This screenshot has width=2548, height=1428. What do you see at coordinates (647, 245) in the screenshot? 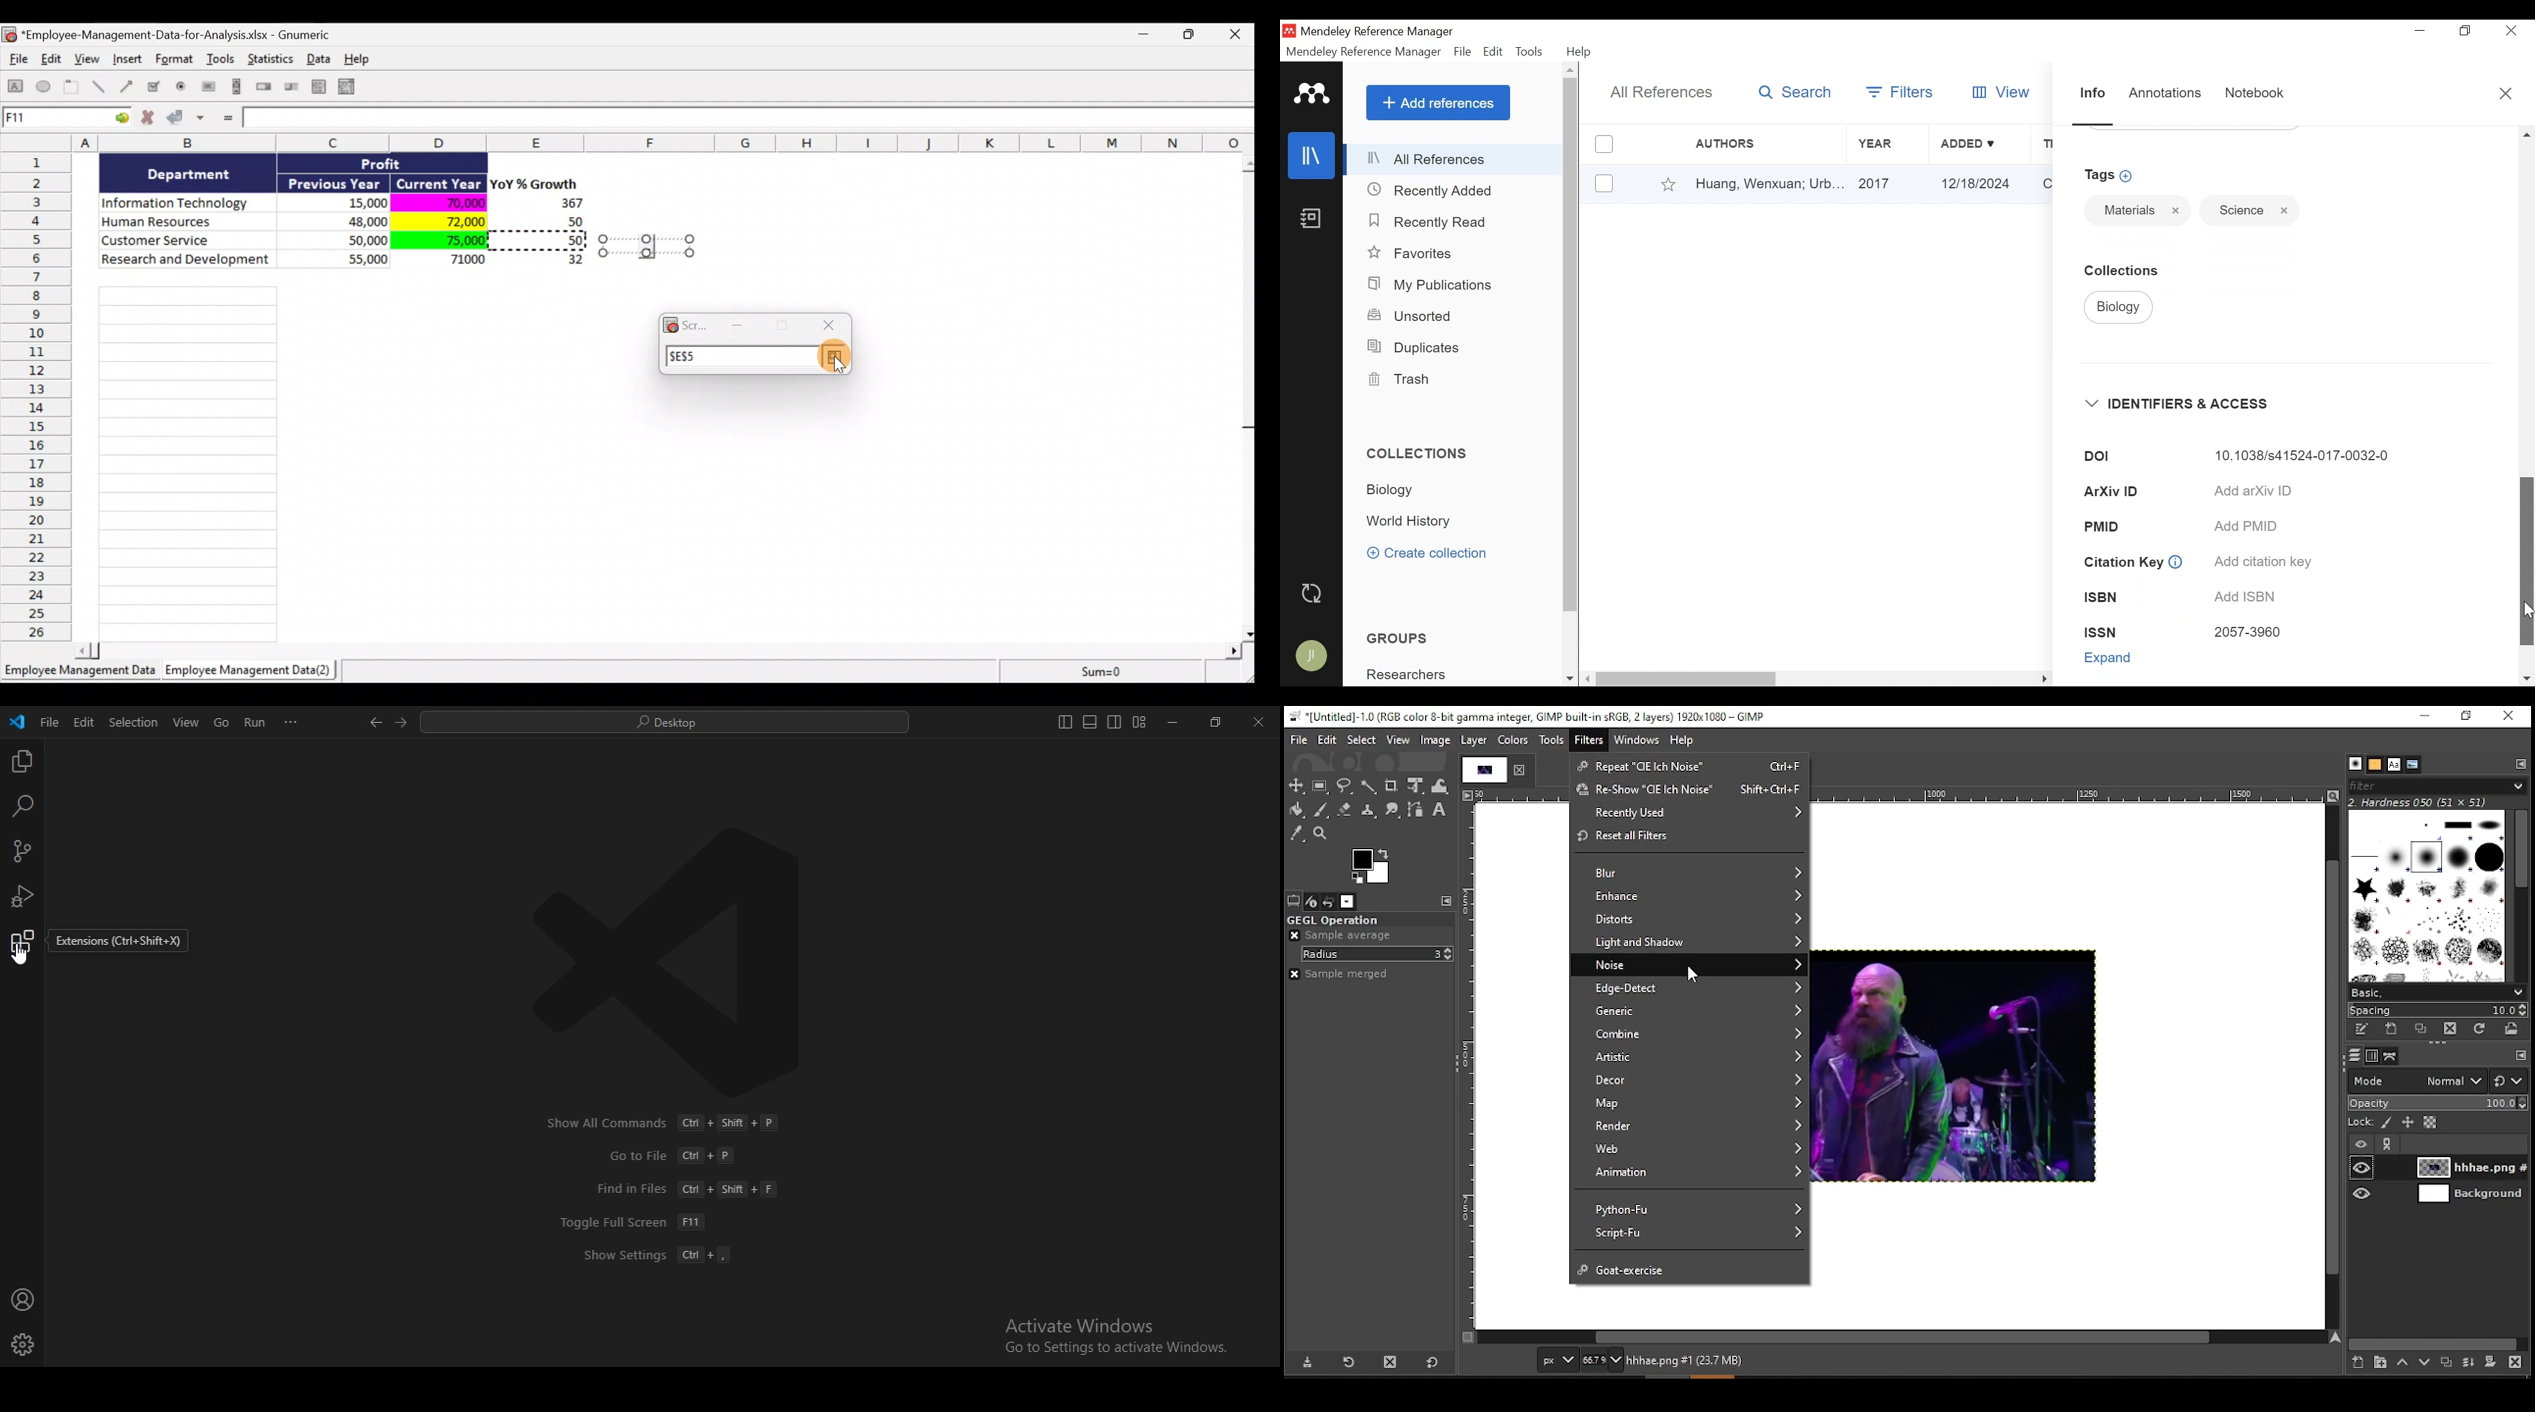
I see `resize handle` at bounding box center [647, 245].